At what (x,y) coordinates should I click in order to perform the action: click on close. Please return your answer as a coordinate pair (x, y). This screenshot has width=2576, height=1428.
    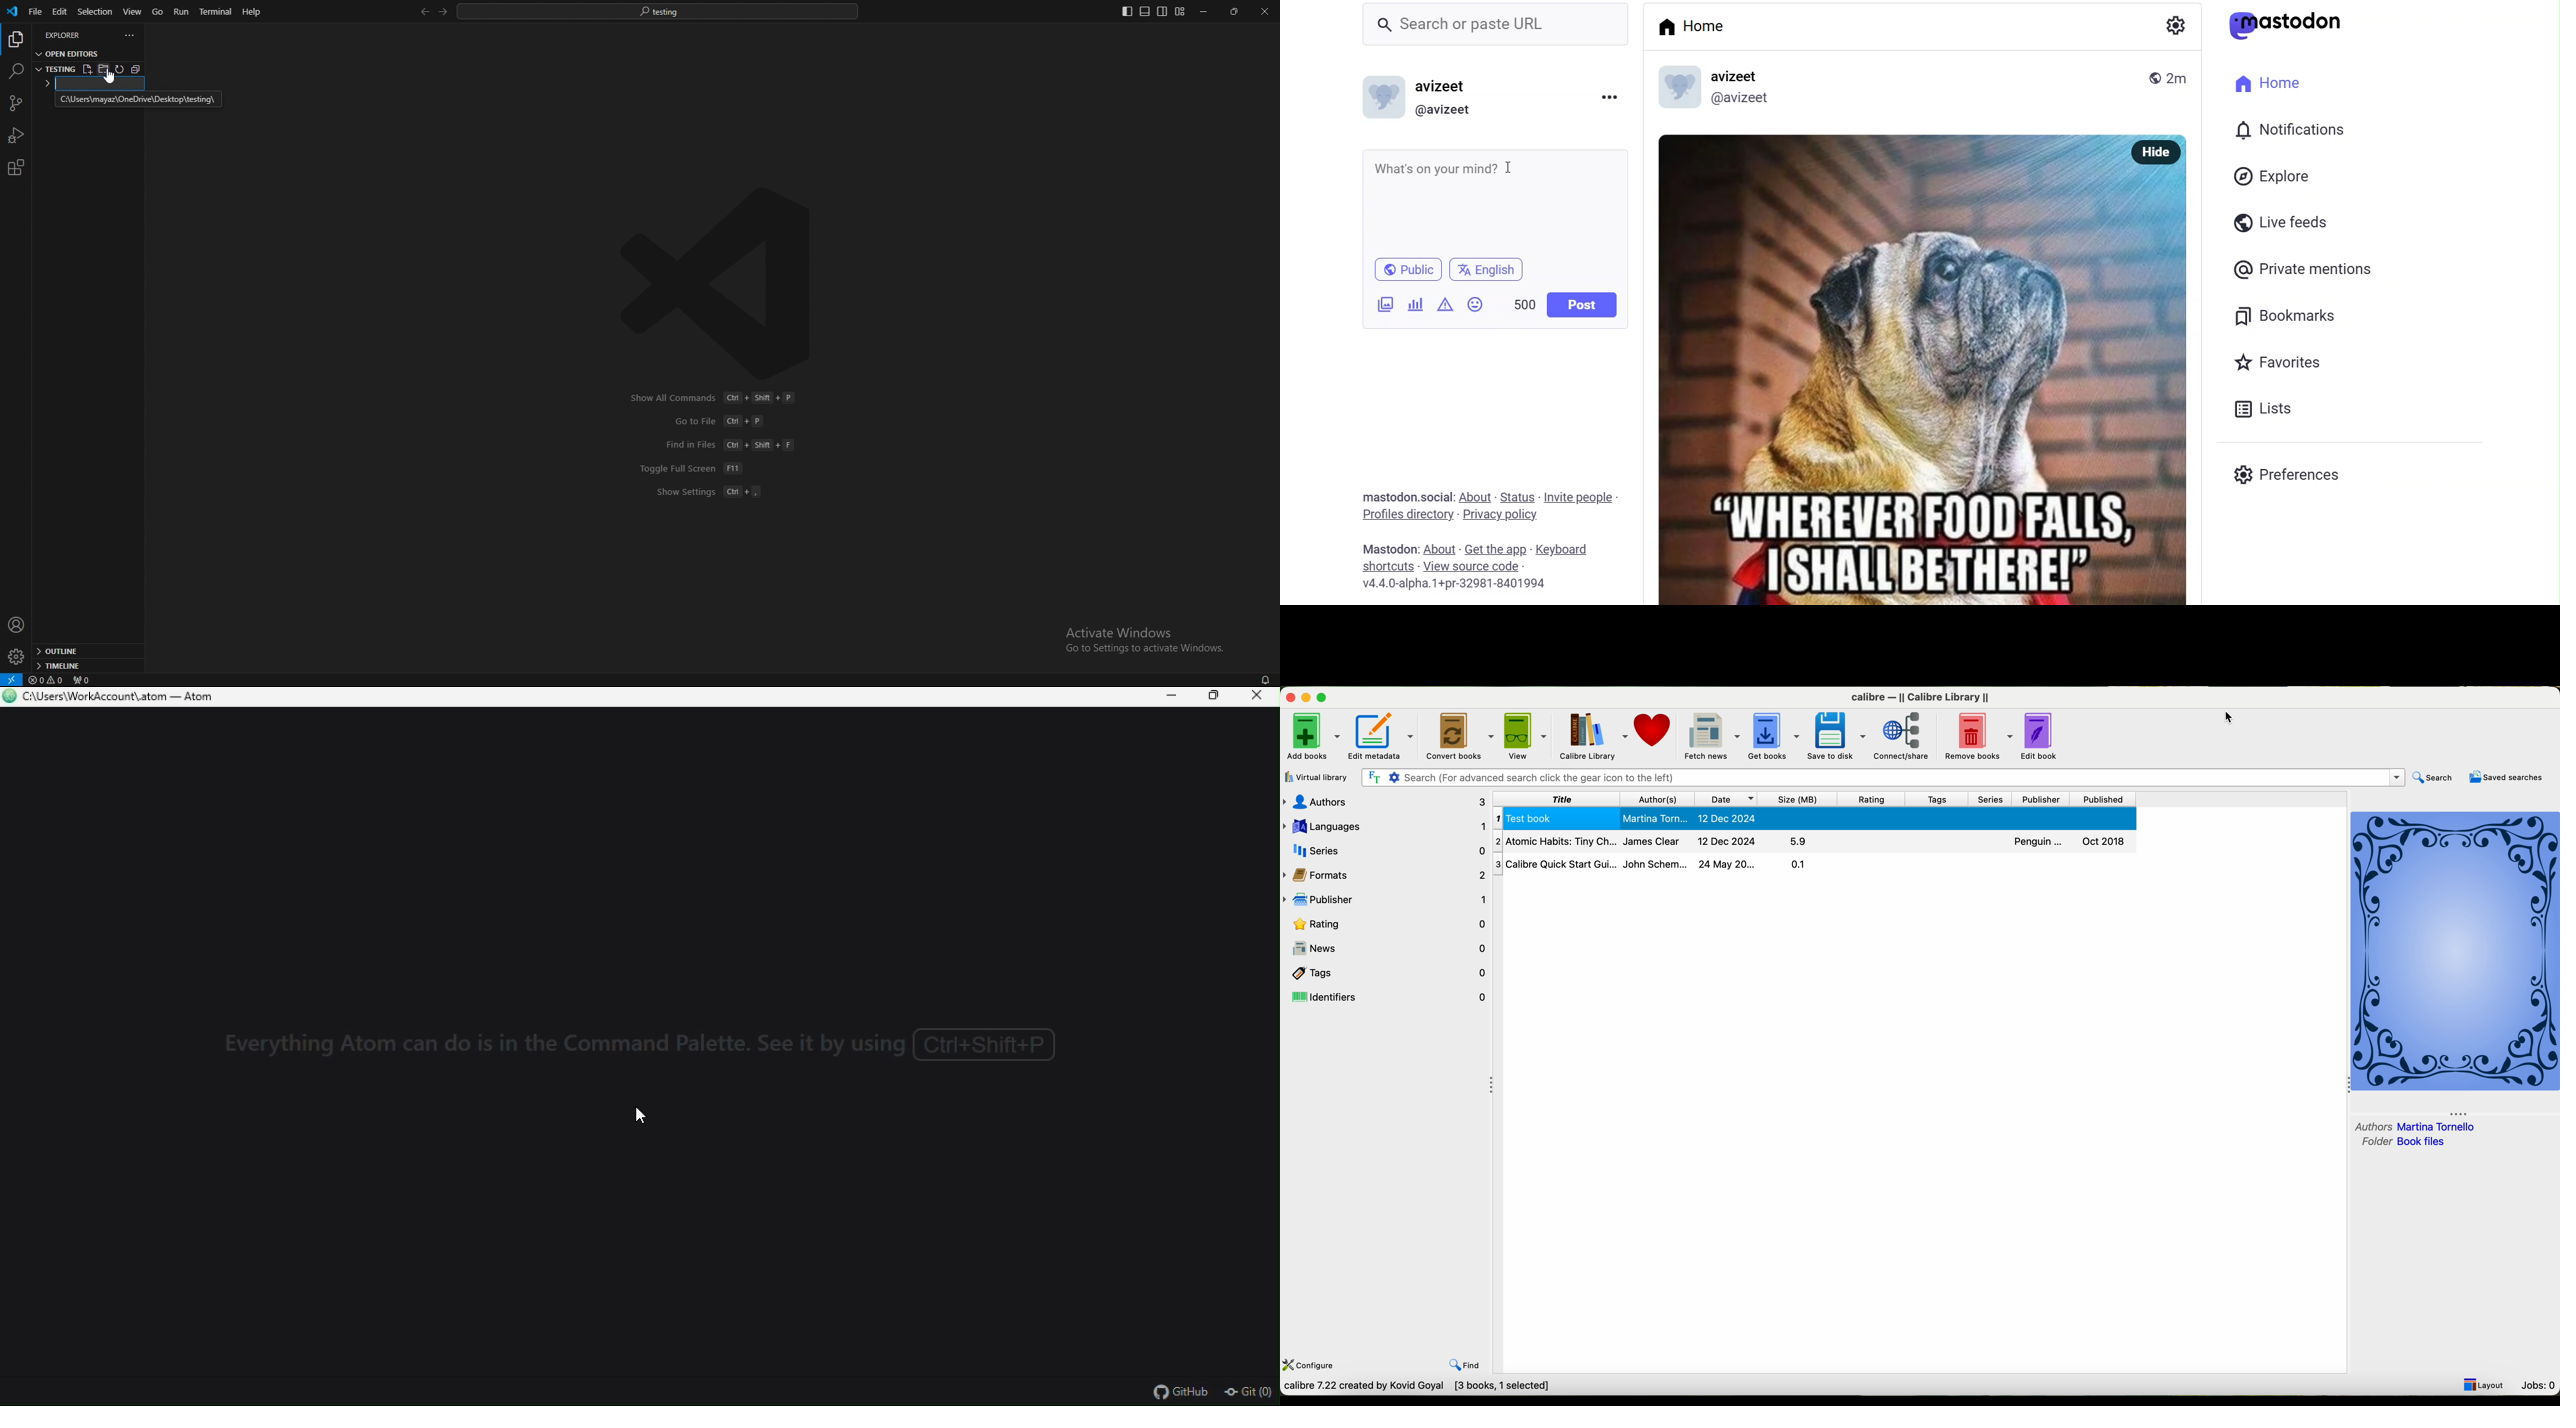
    Looking at the image, I should click on (1261, 696).